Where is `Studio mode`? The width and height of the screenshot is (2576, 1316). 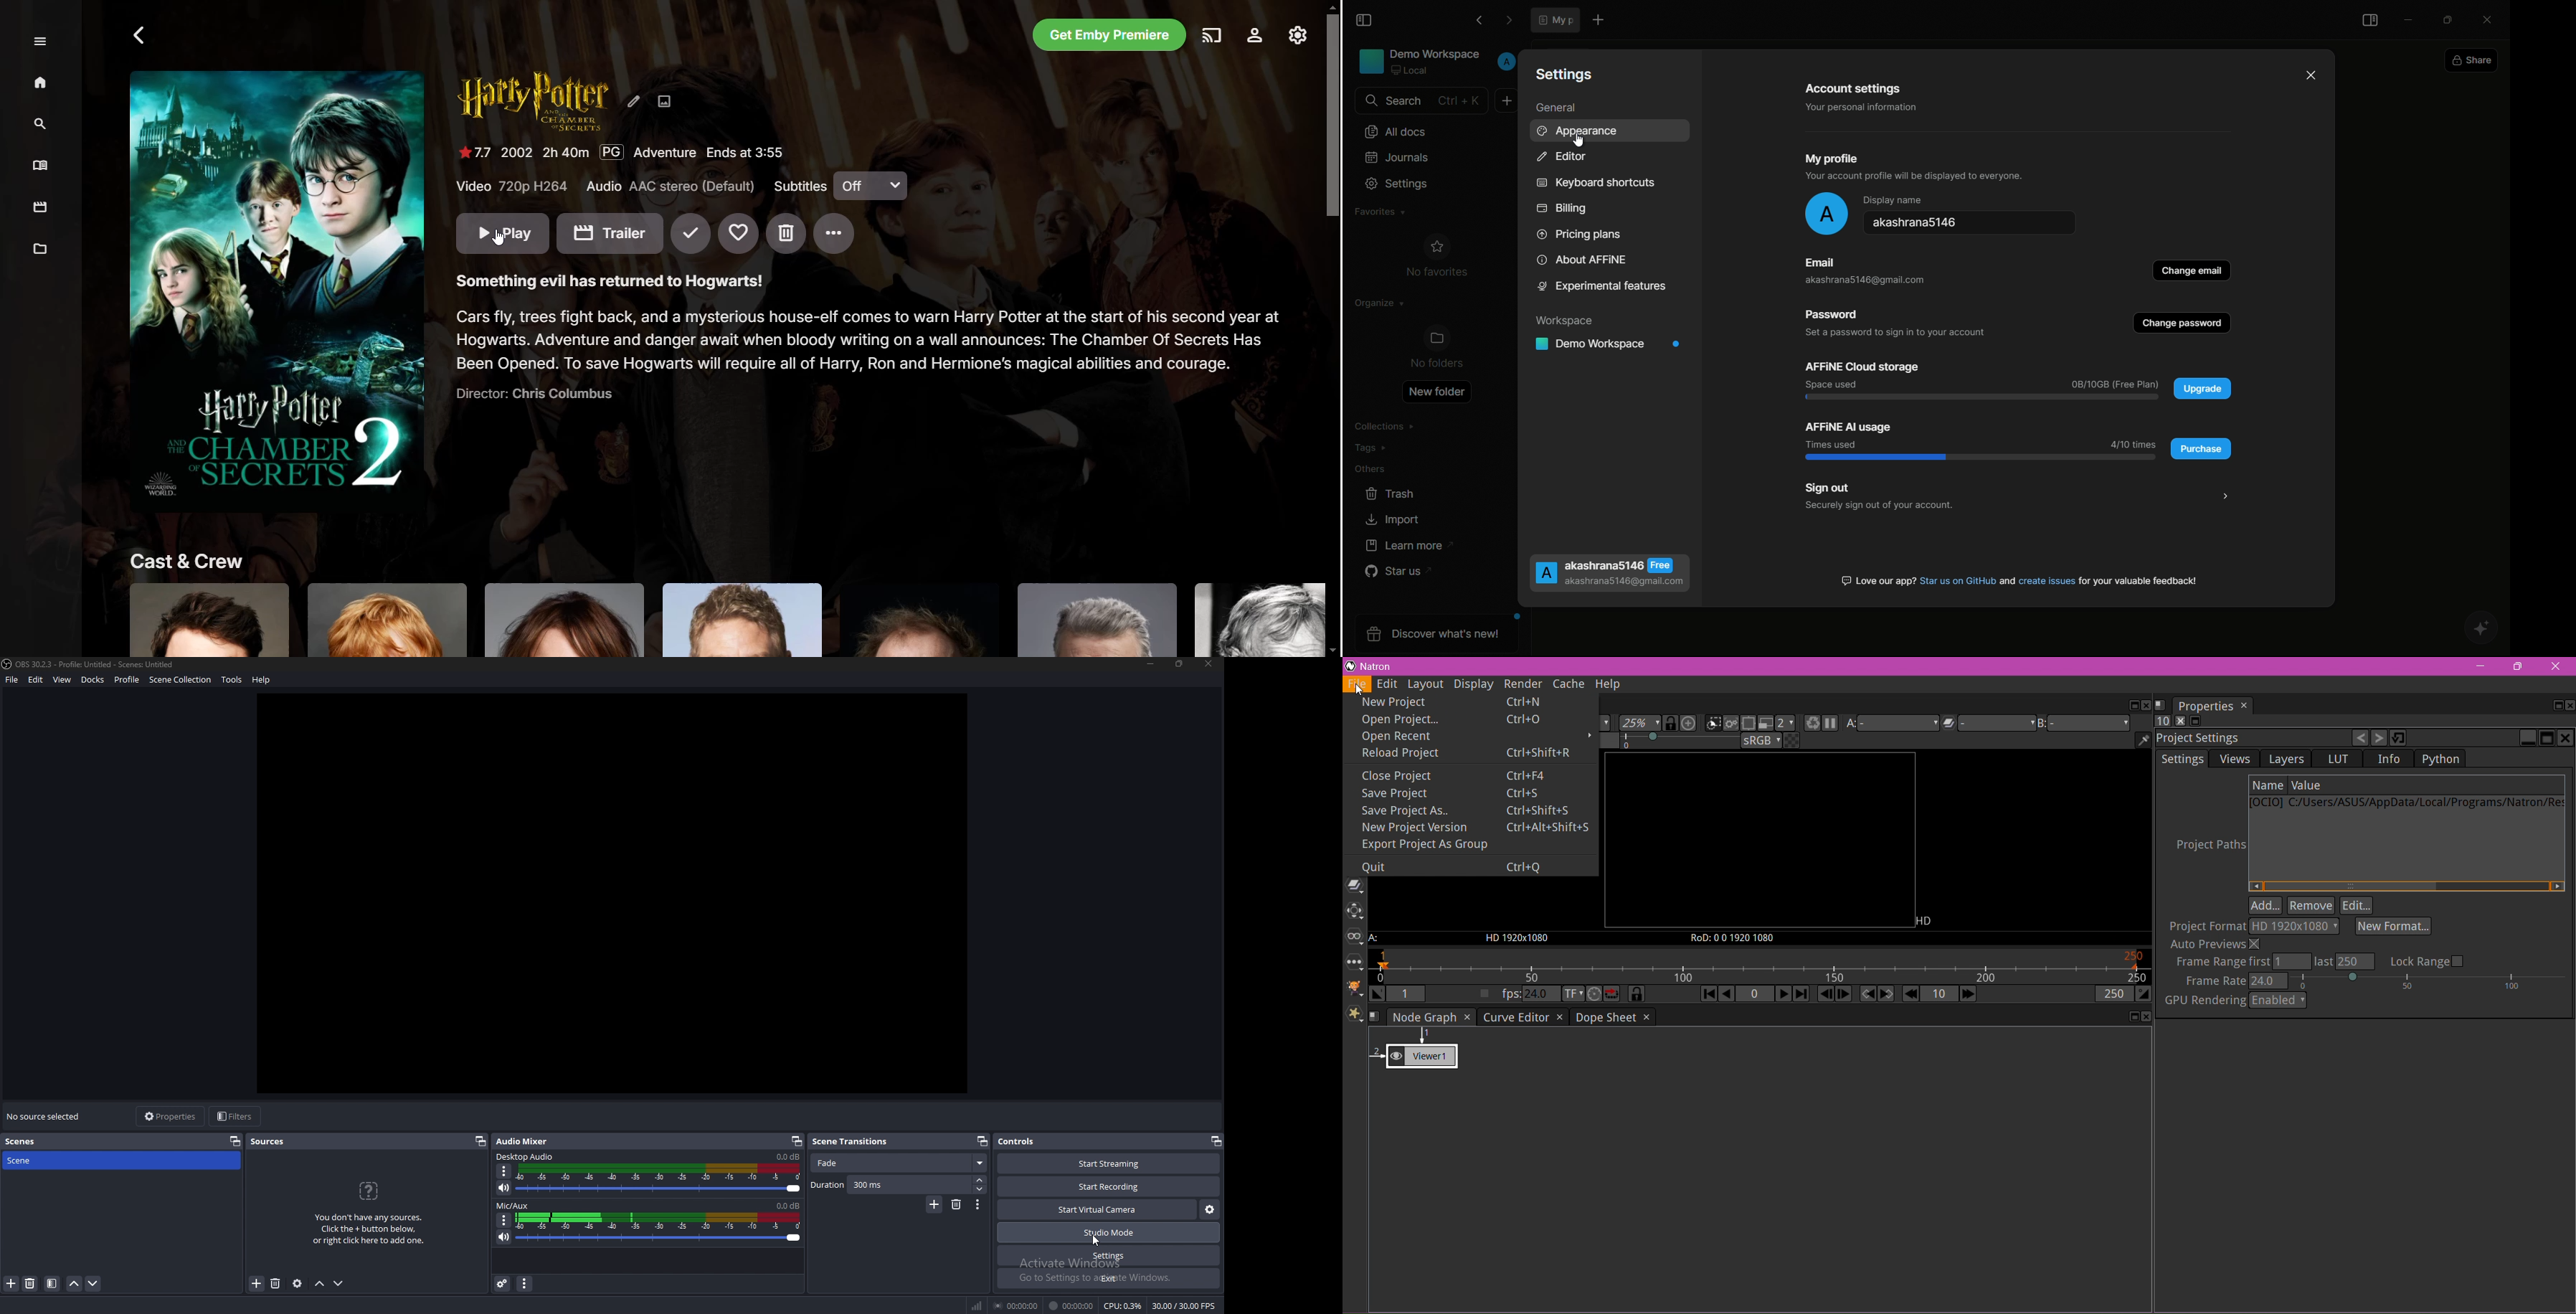 Studio mode is located at coordinates (1109, 1233).